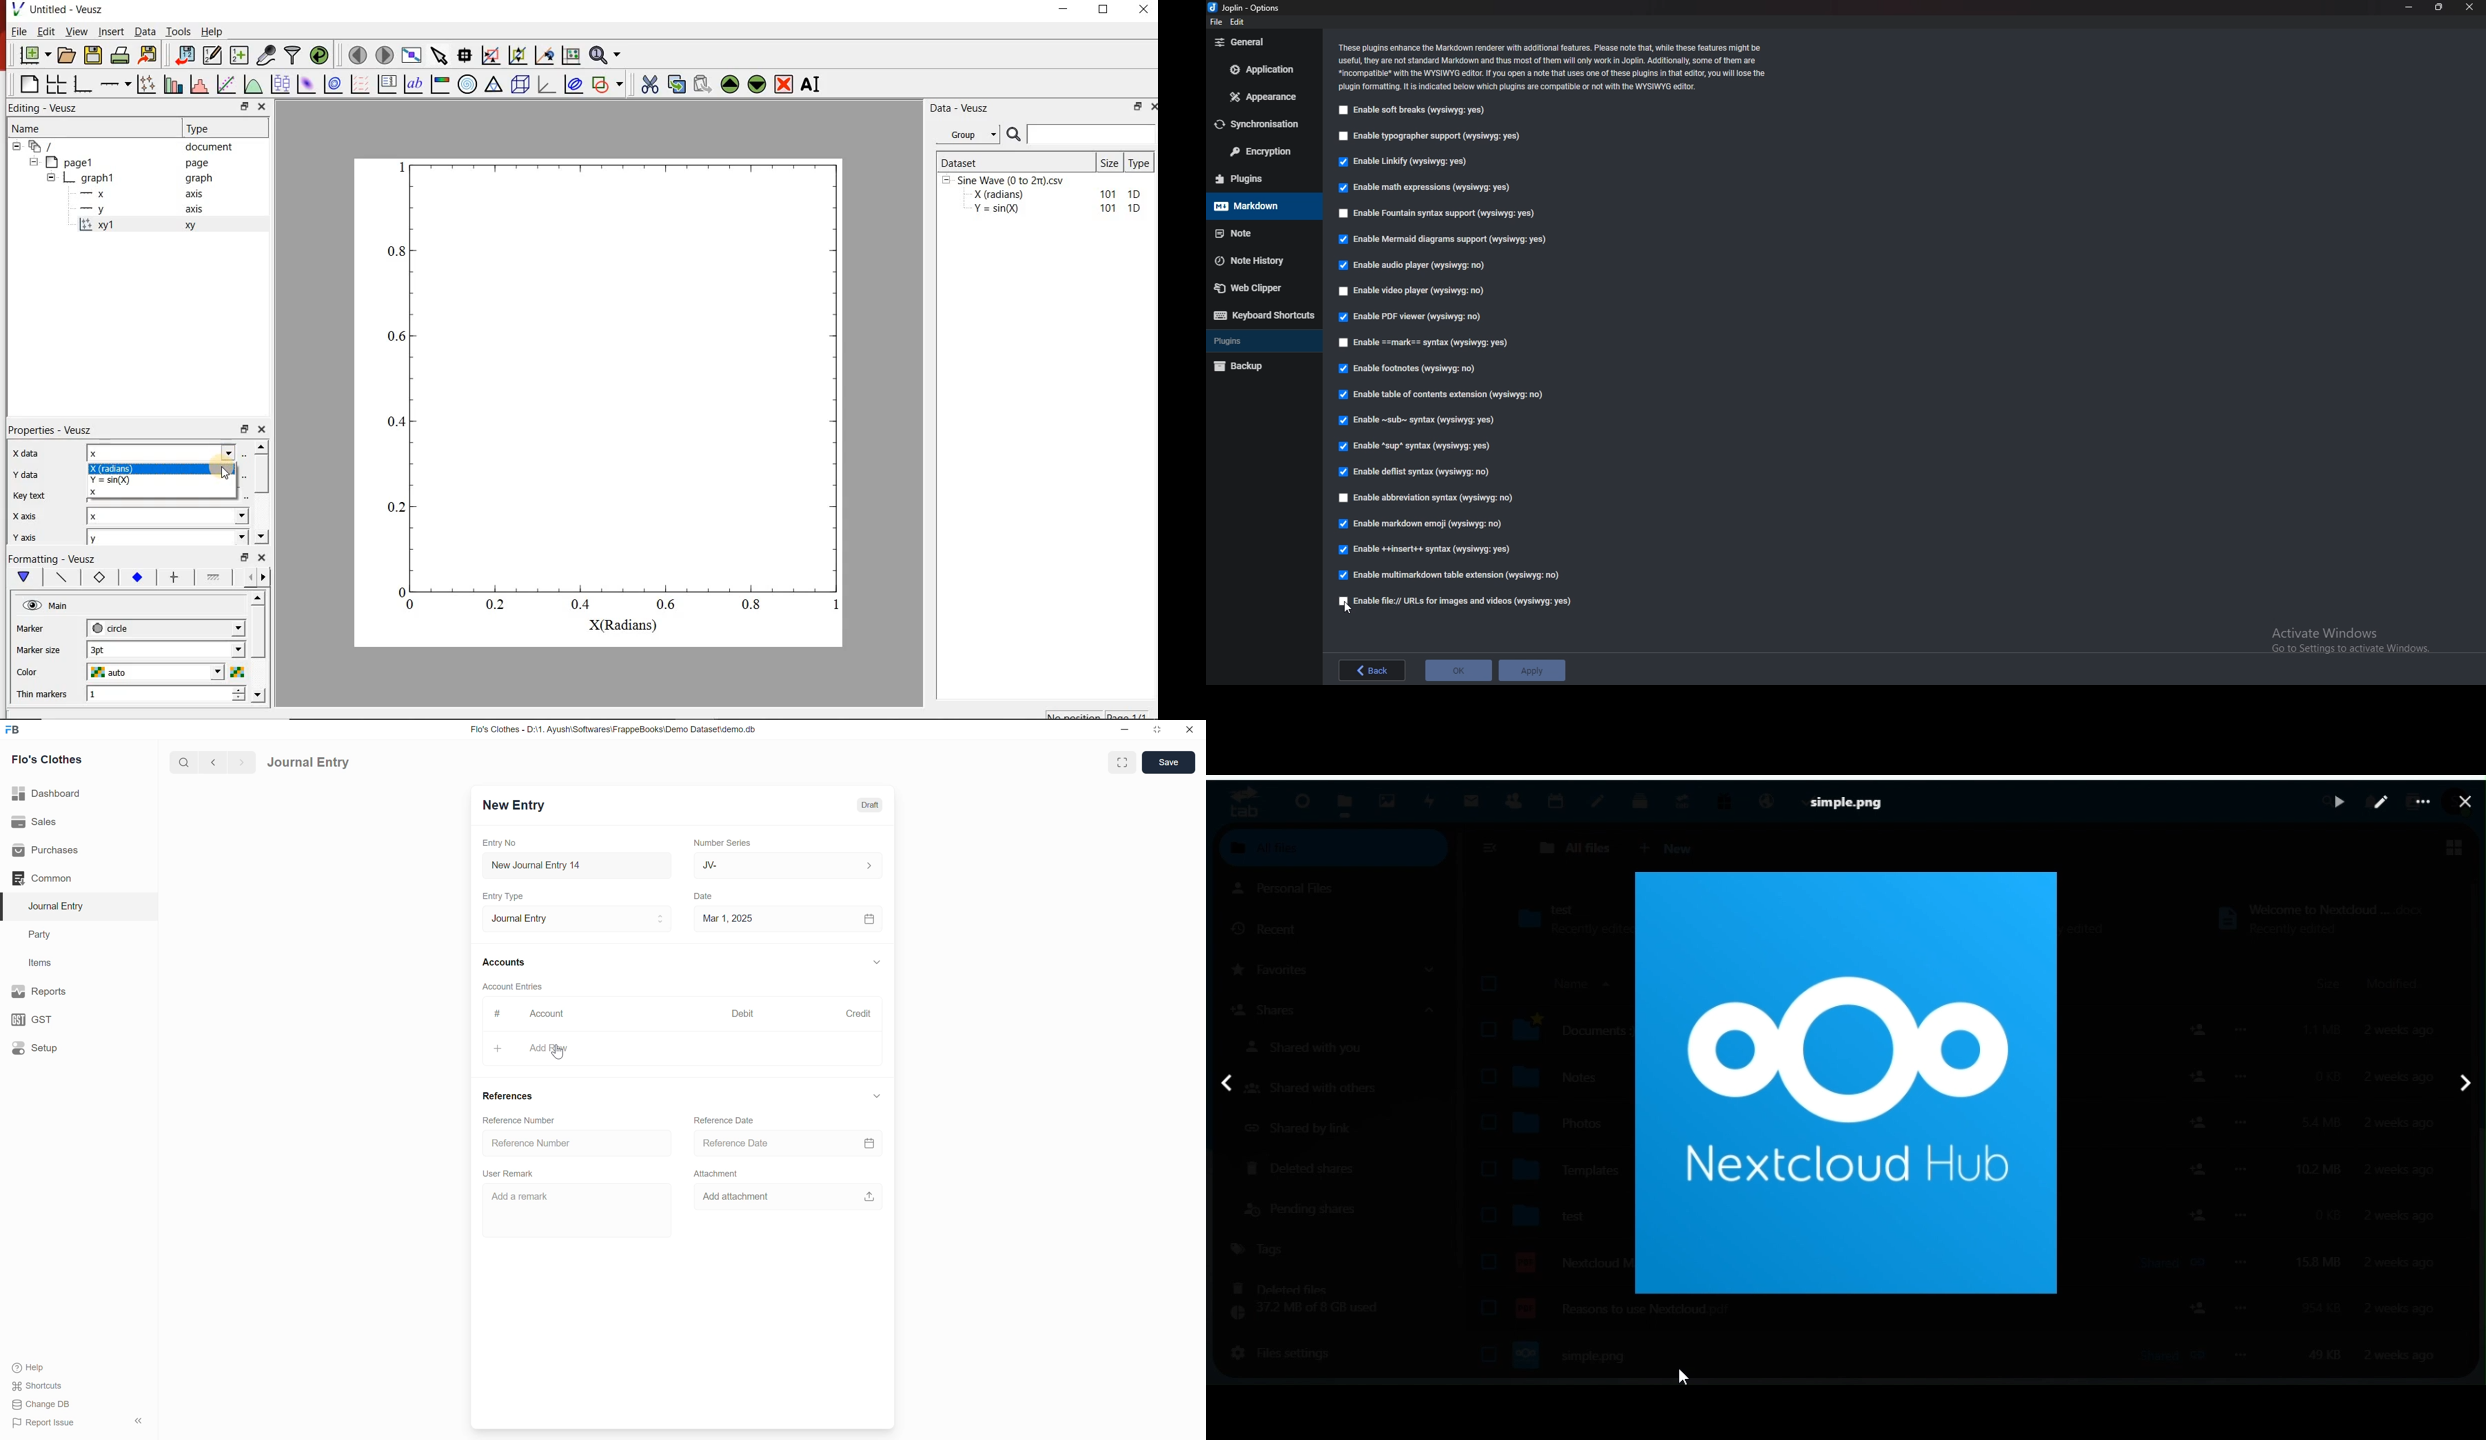 The width and height of the screenshot is (2492, 1456). I want to click on Size, so click(1111, 162).